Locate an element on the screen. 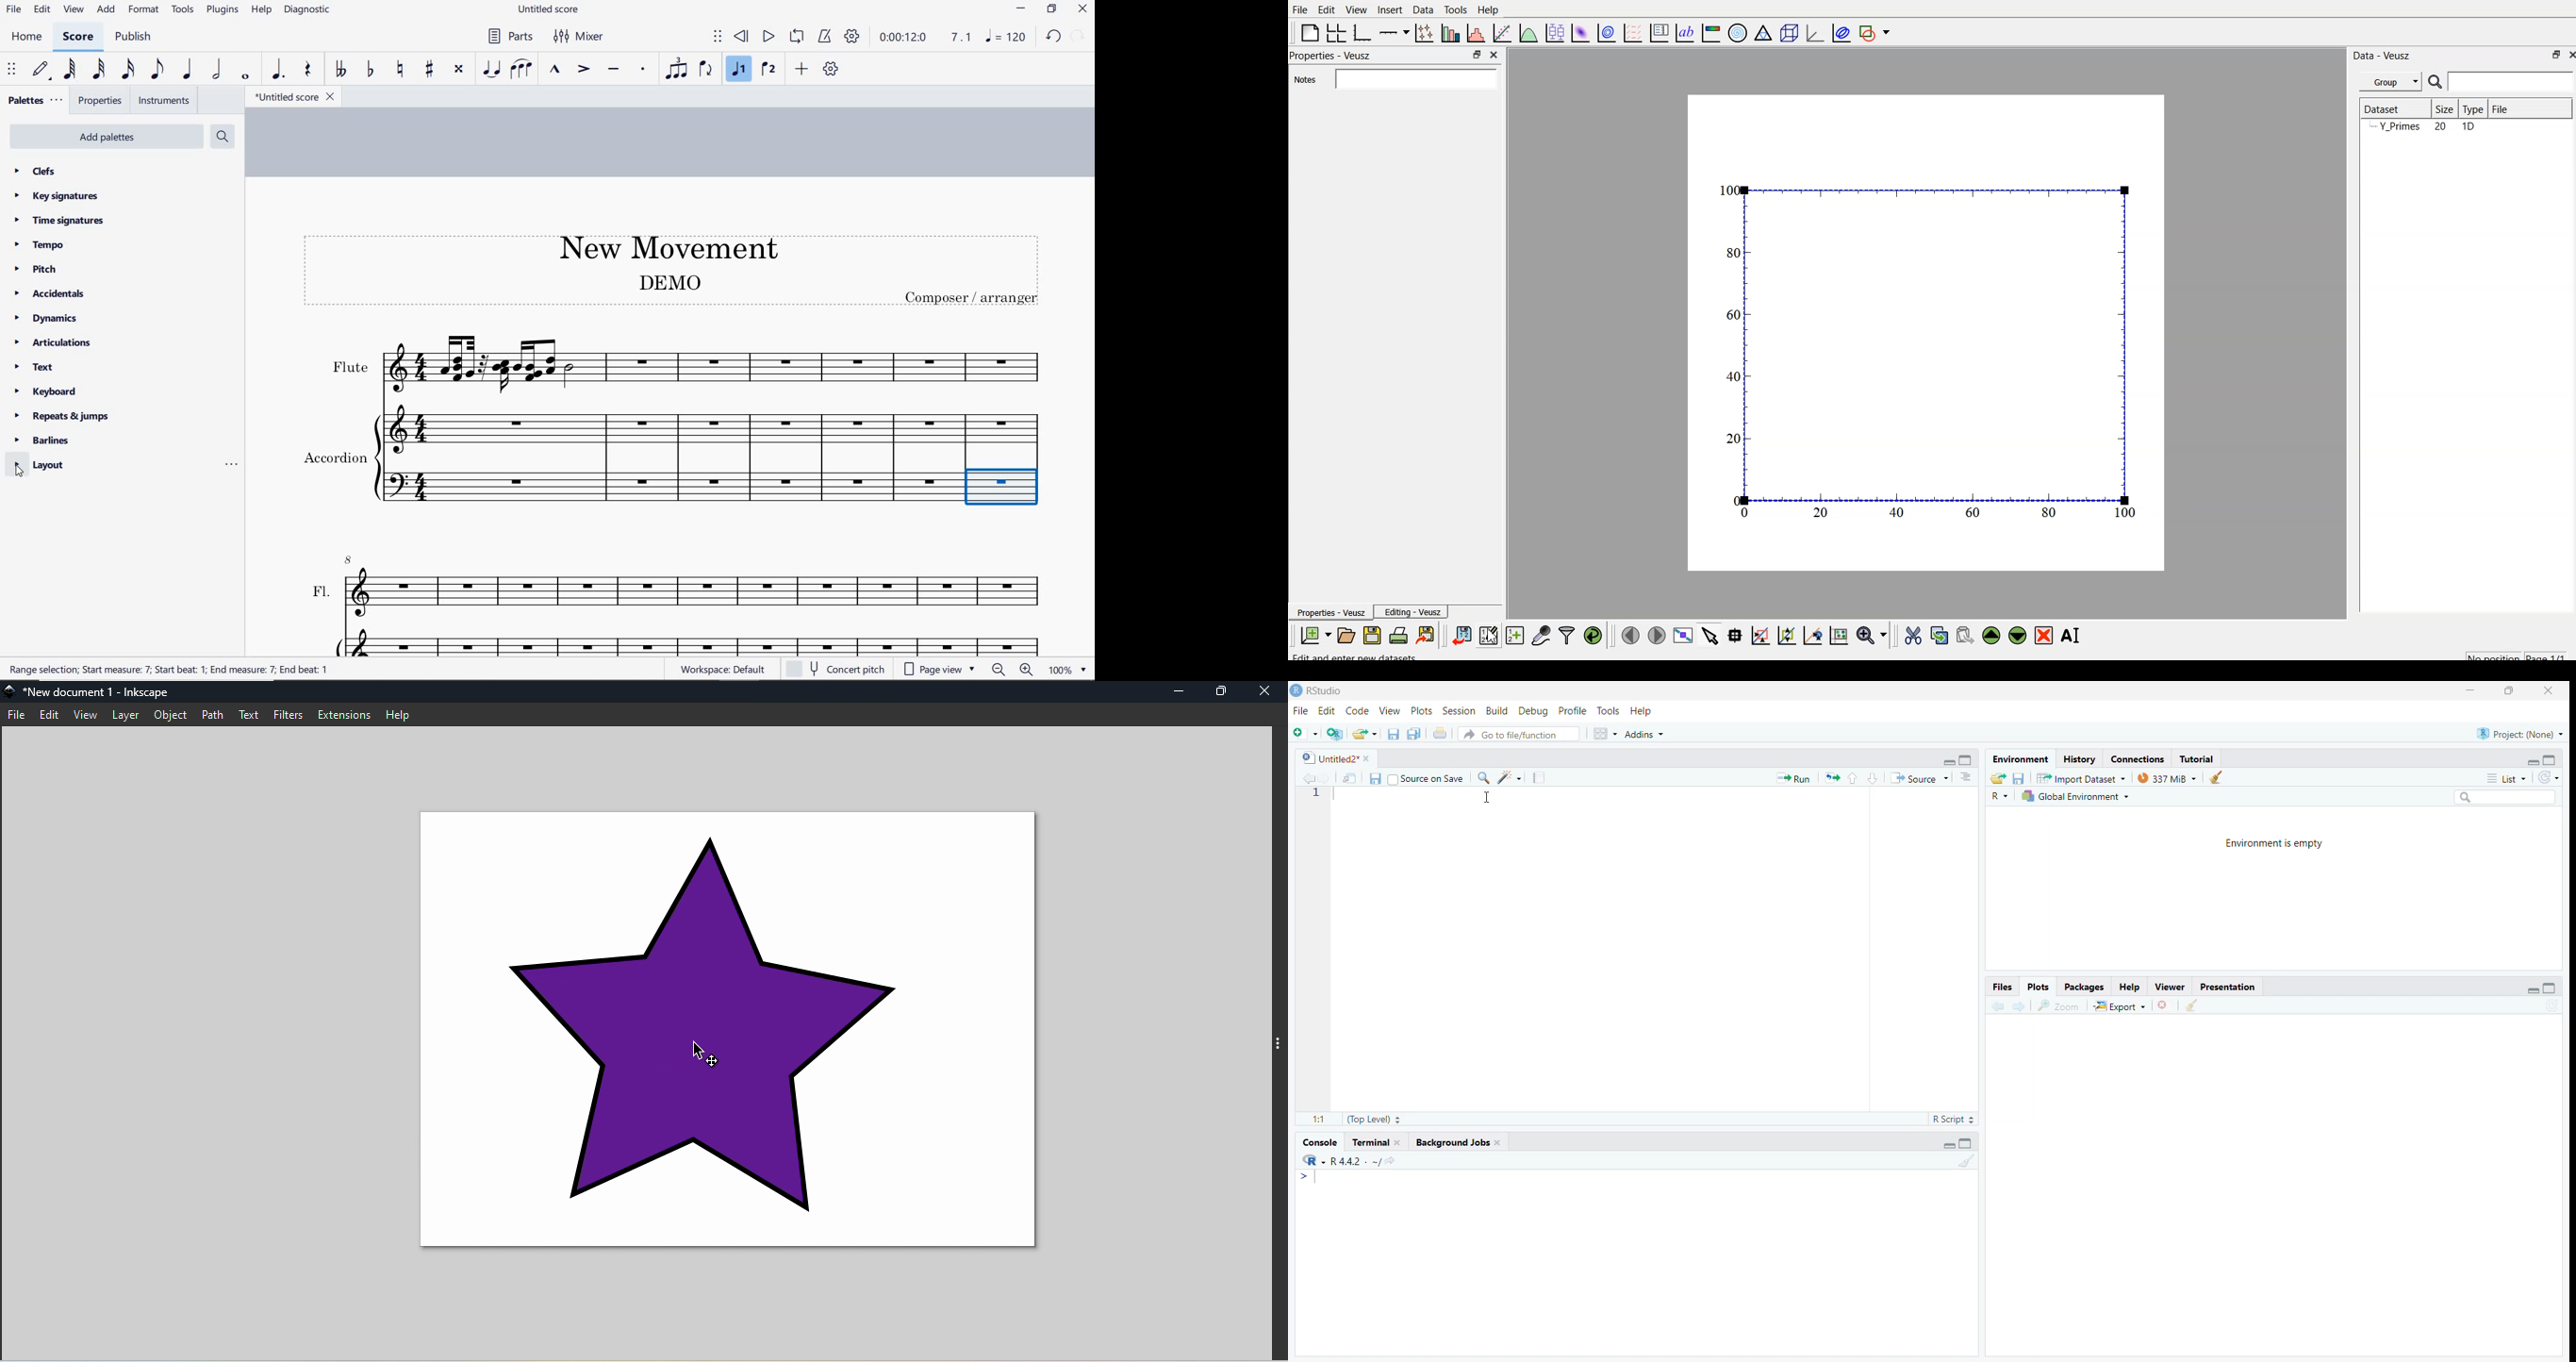 This screenshot has width=2576, height=1372.  Go to file/function is located at coordinates (1517, 734).